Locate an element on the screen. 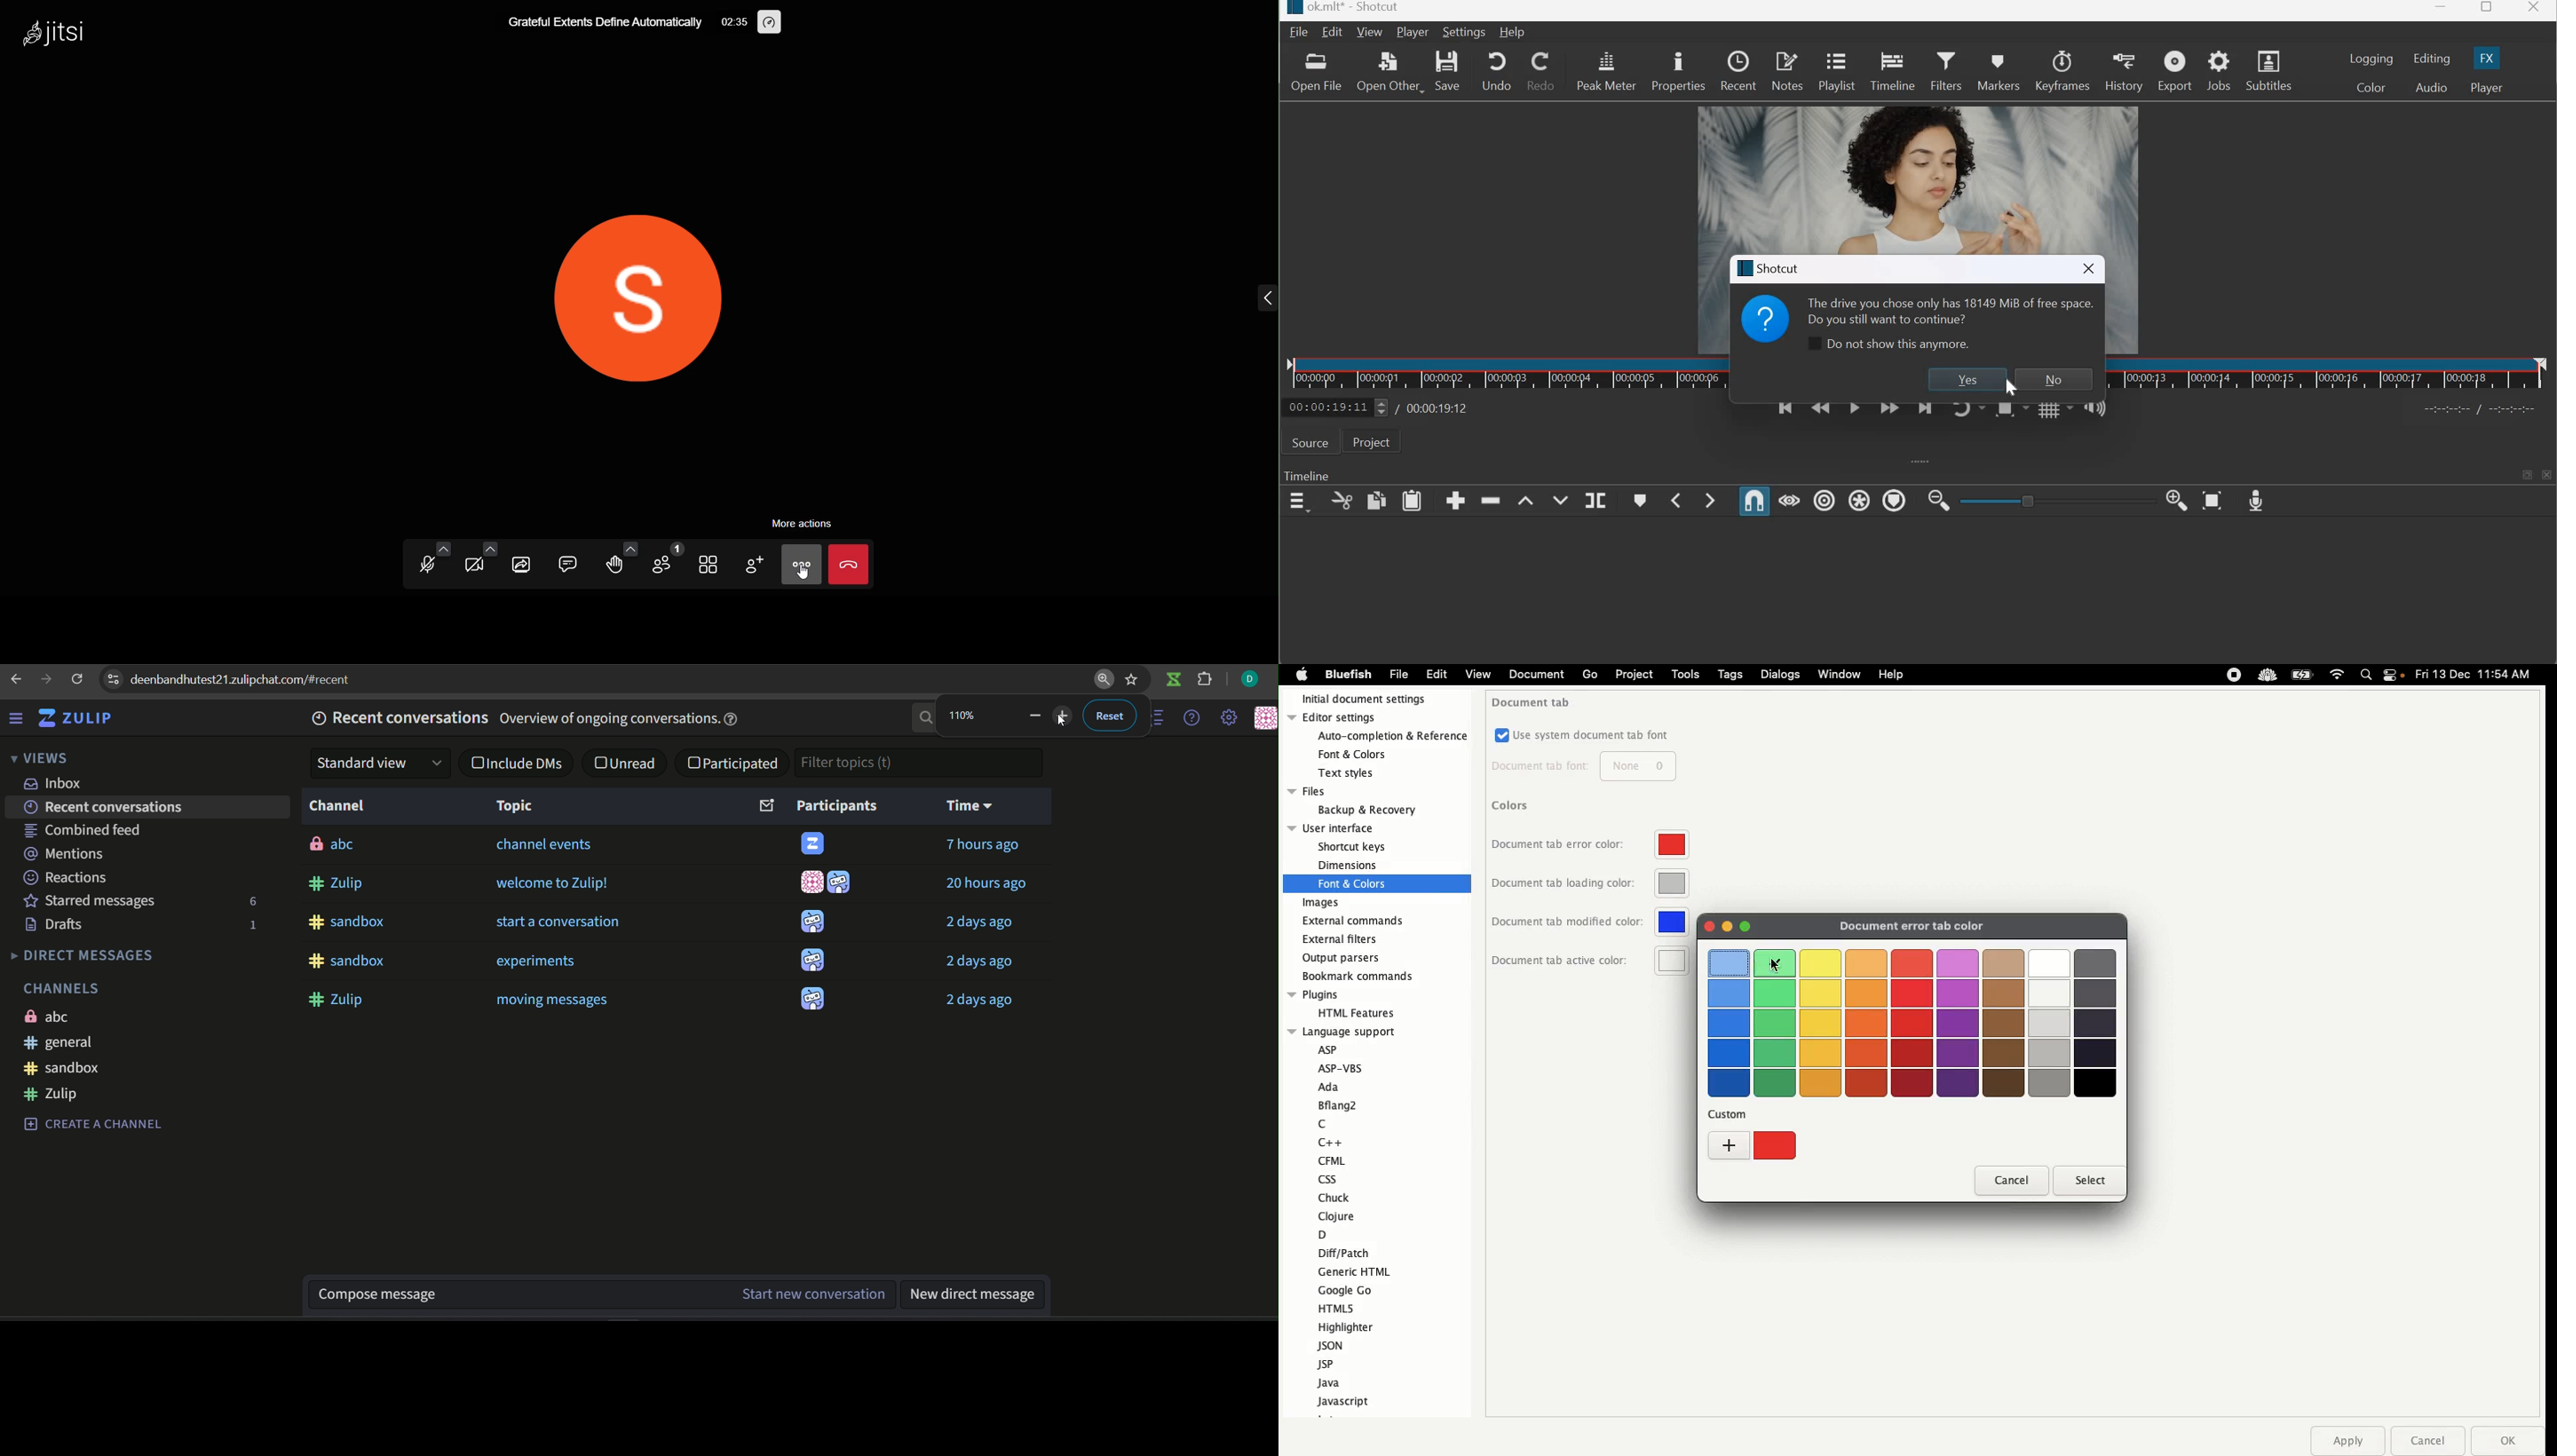 The width and height of the screenshot is (2576, 1456). icon is located at coordinates (841, 884).